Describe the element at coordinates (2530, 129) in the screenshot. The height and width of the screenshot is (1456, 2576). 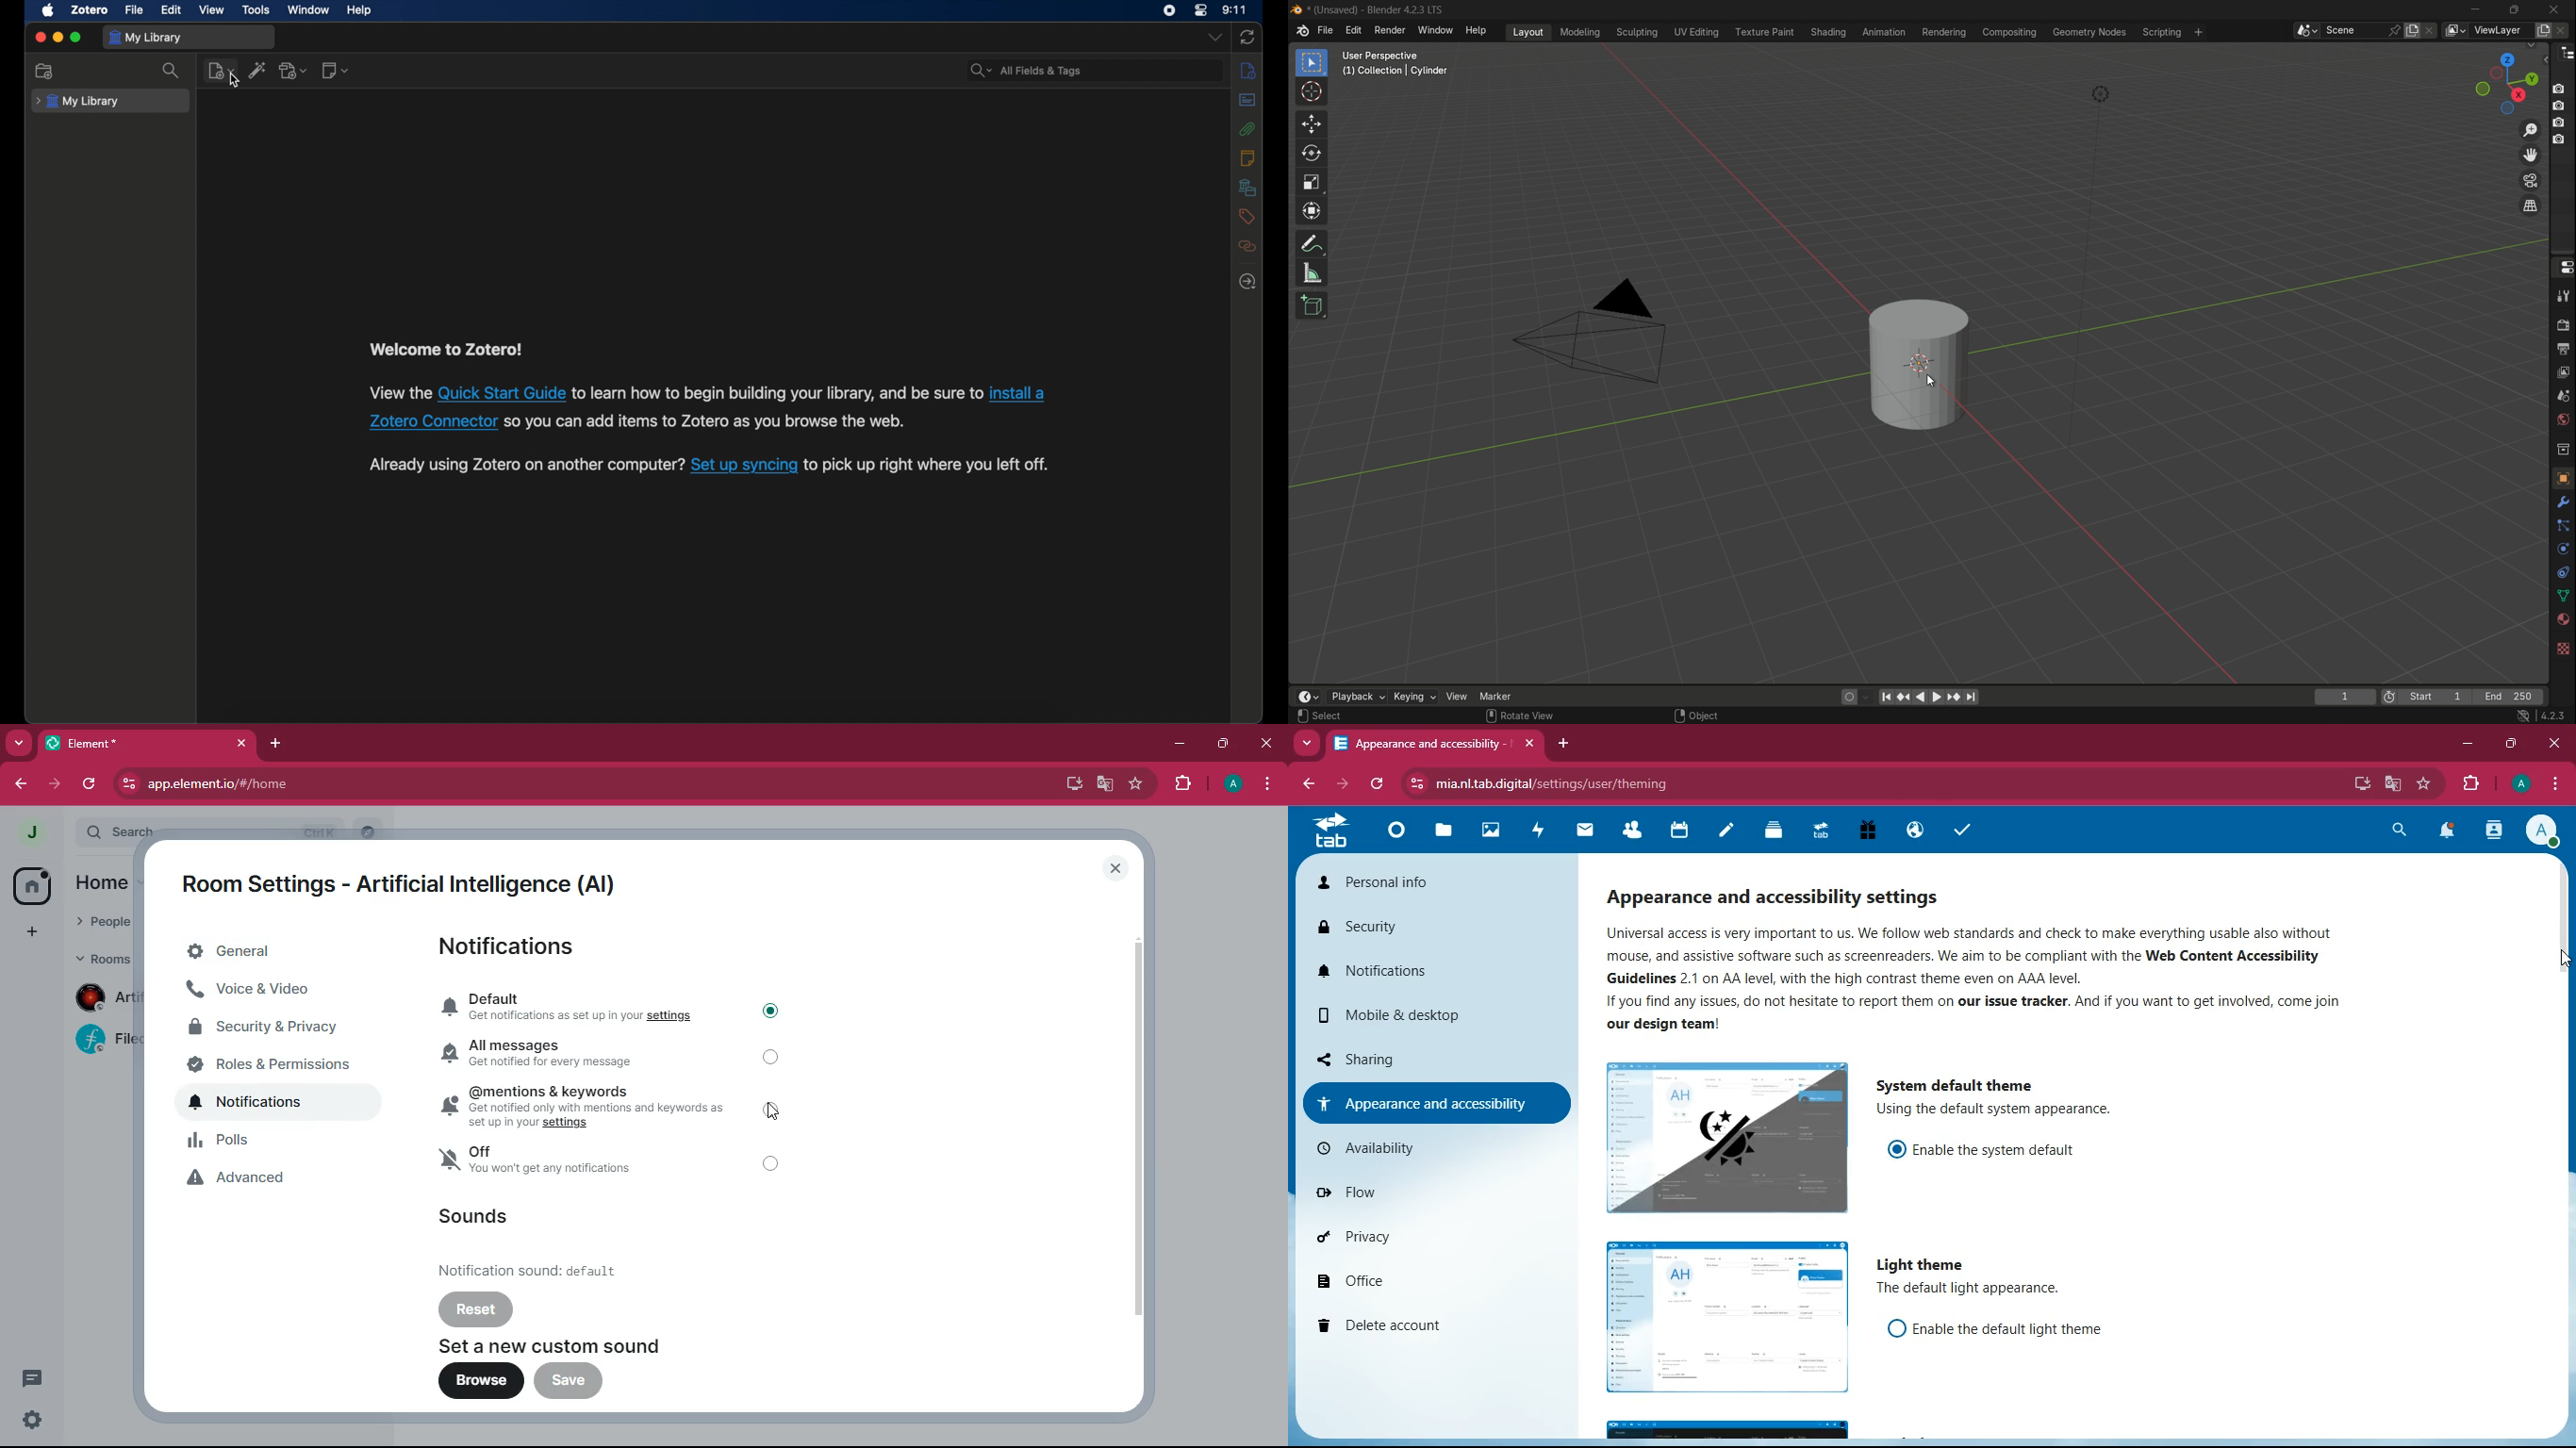
I see `zoom in/out` at that location.